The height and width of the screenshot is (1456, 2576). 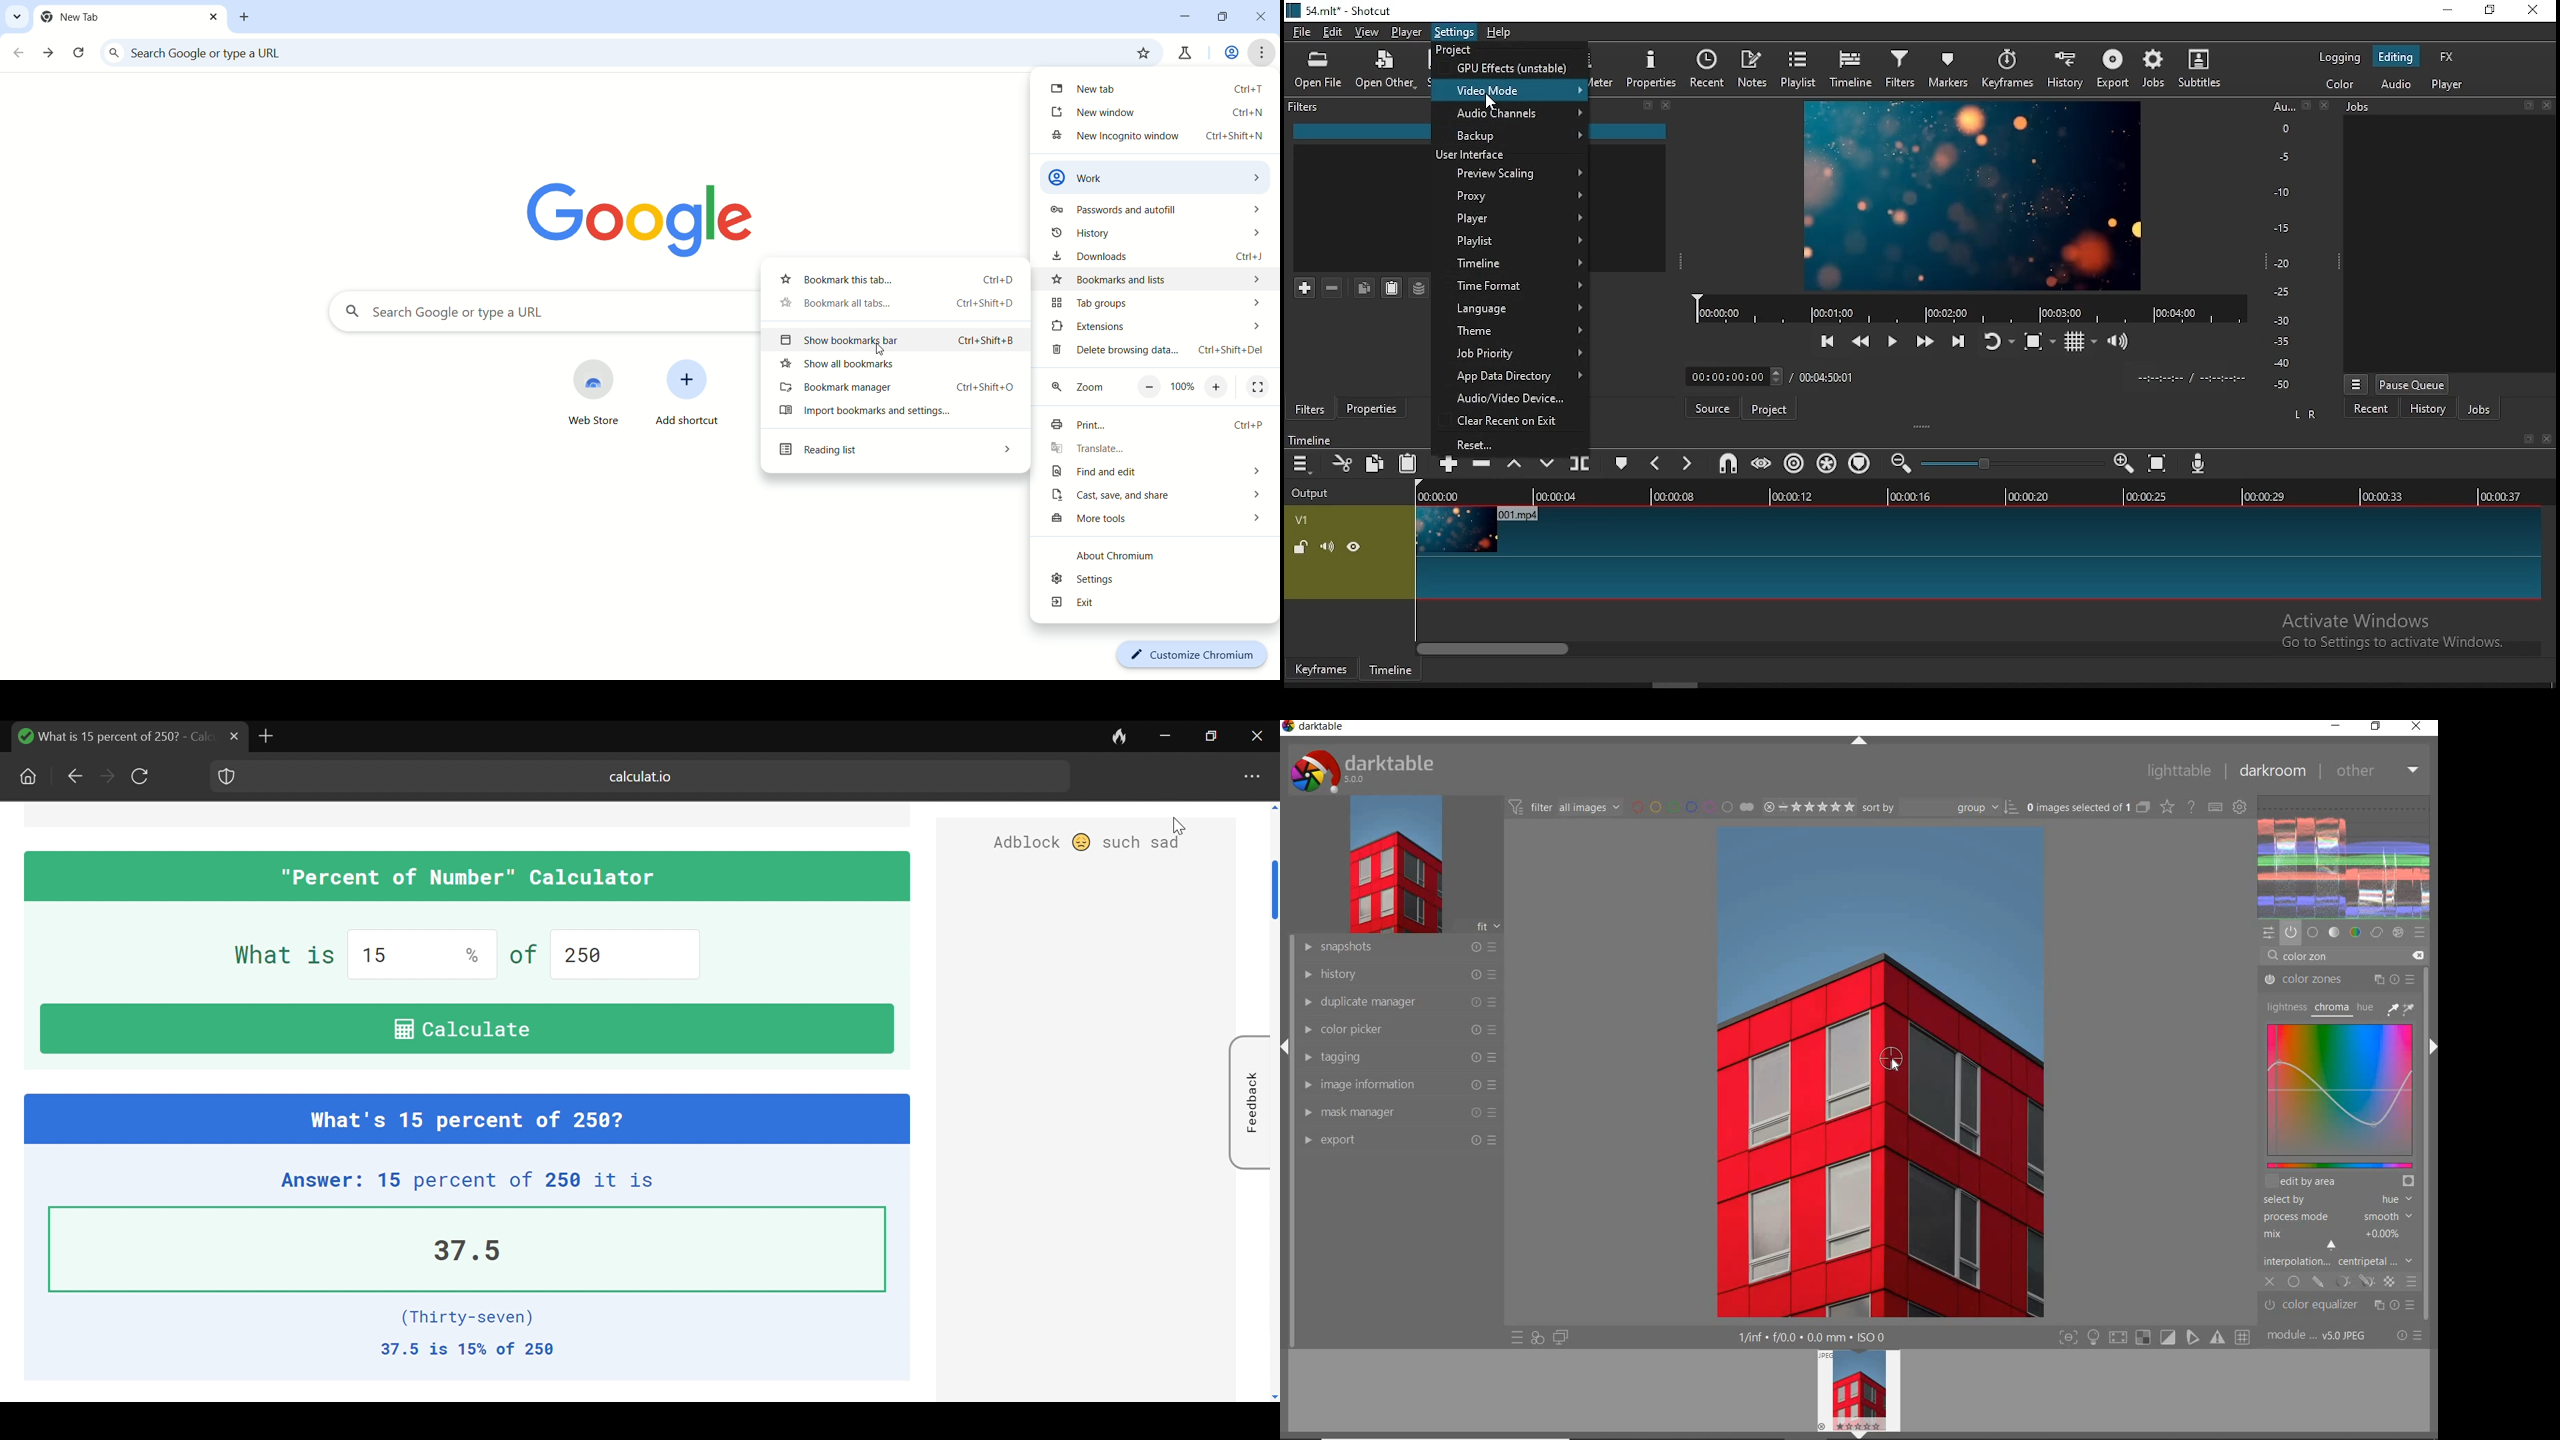 I want to click on export, so click(x=2112, y=68).